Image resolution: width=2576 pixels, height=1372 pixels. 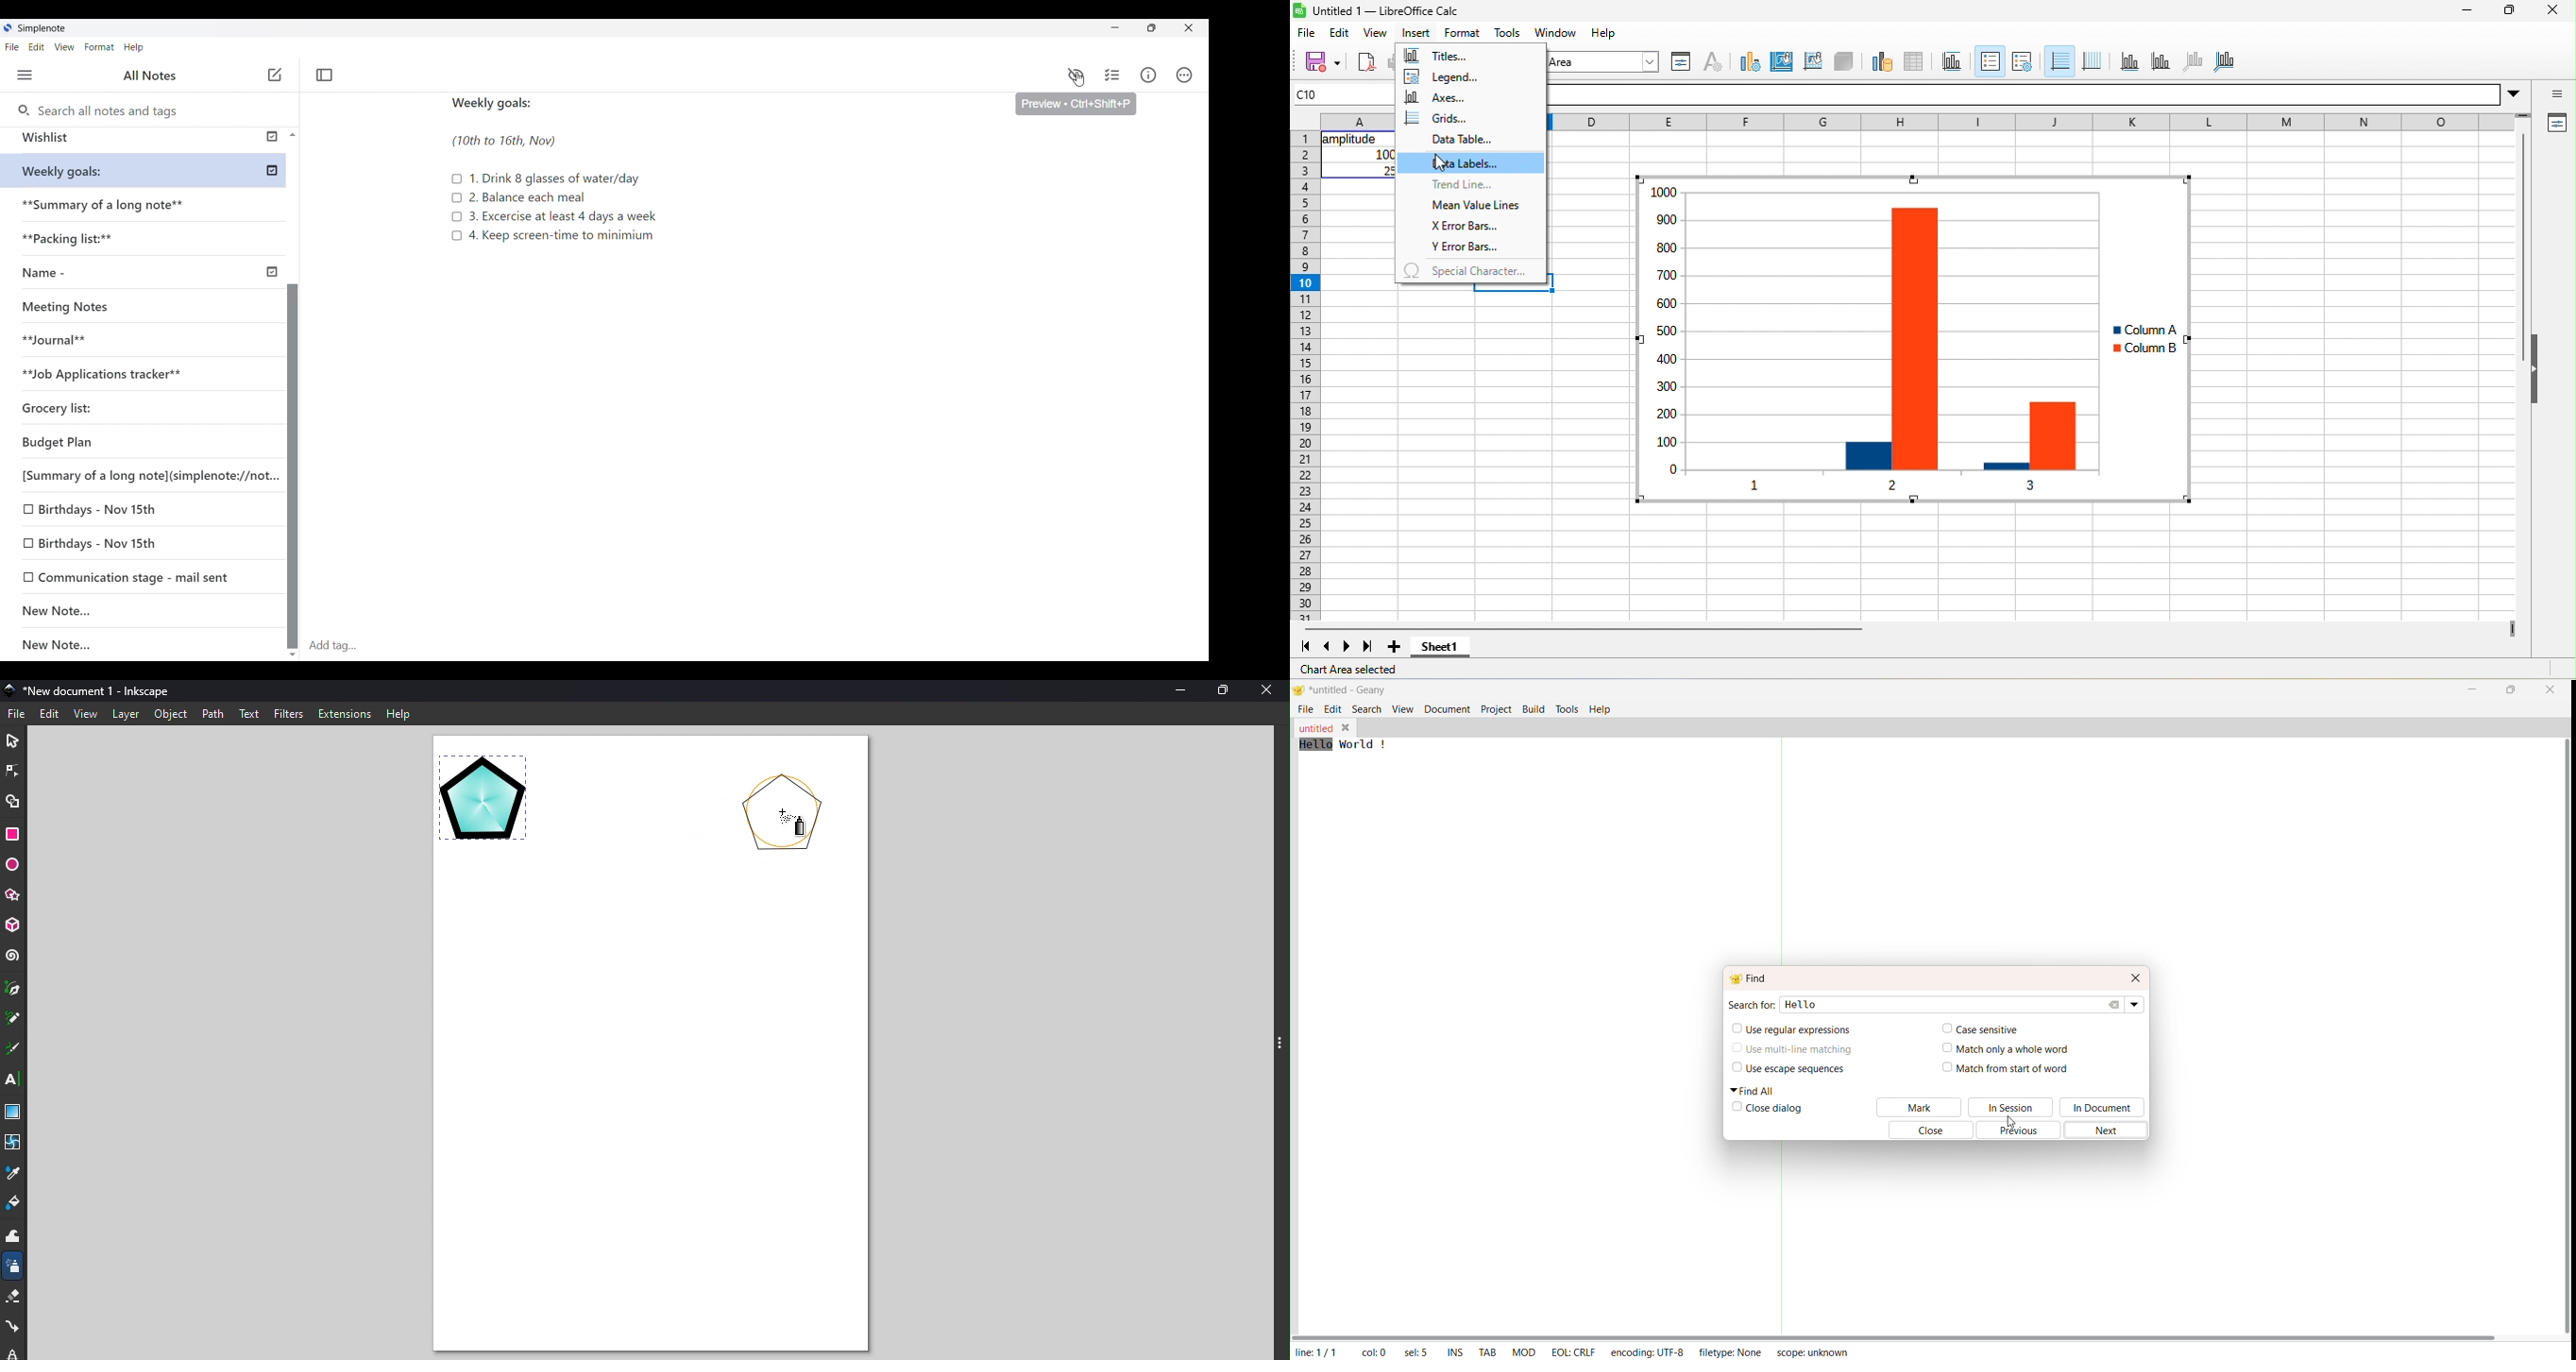 I want to click on Scroll up button, so click(x=289, y=134).